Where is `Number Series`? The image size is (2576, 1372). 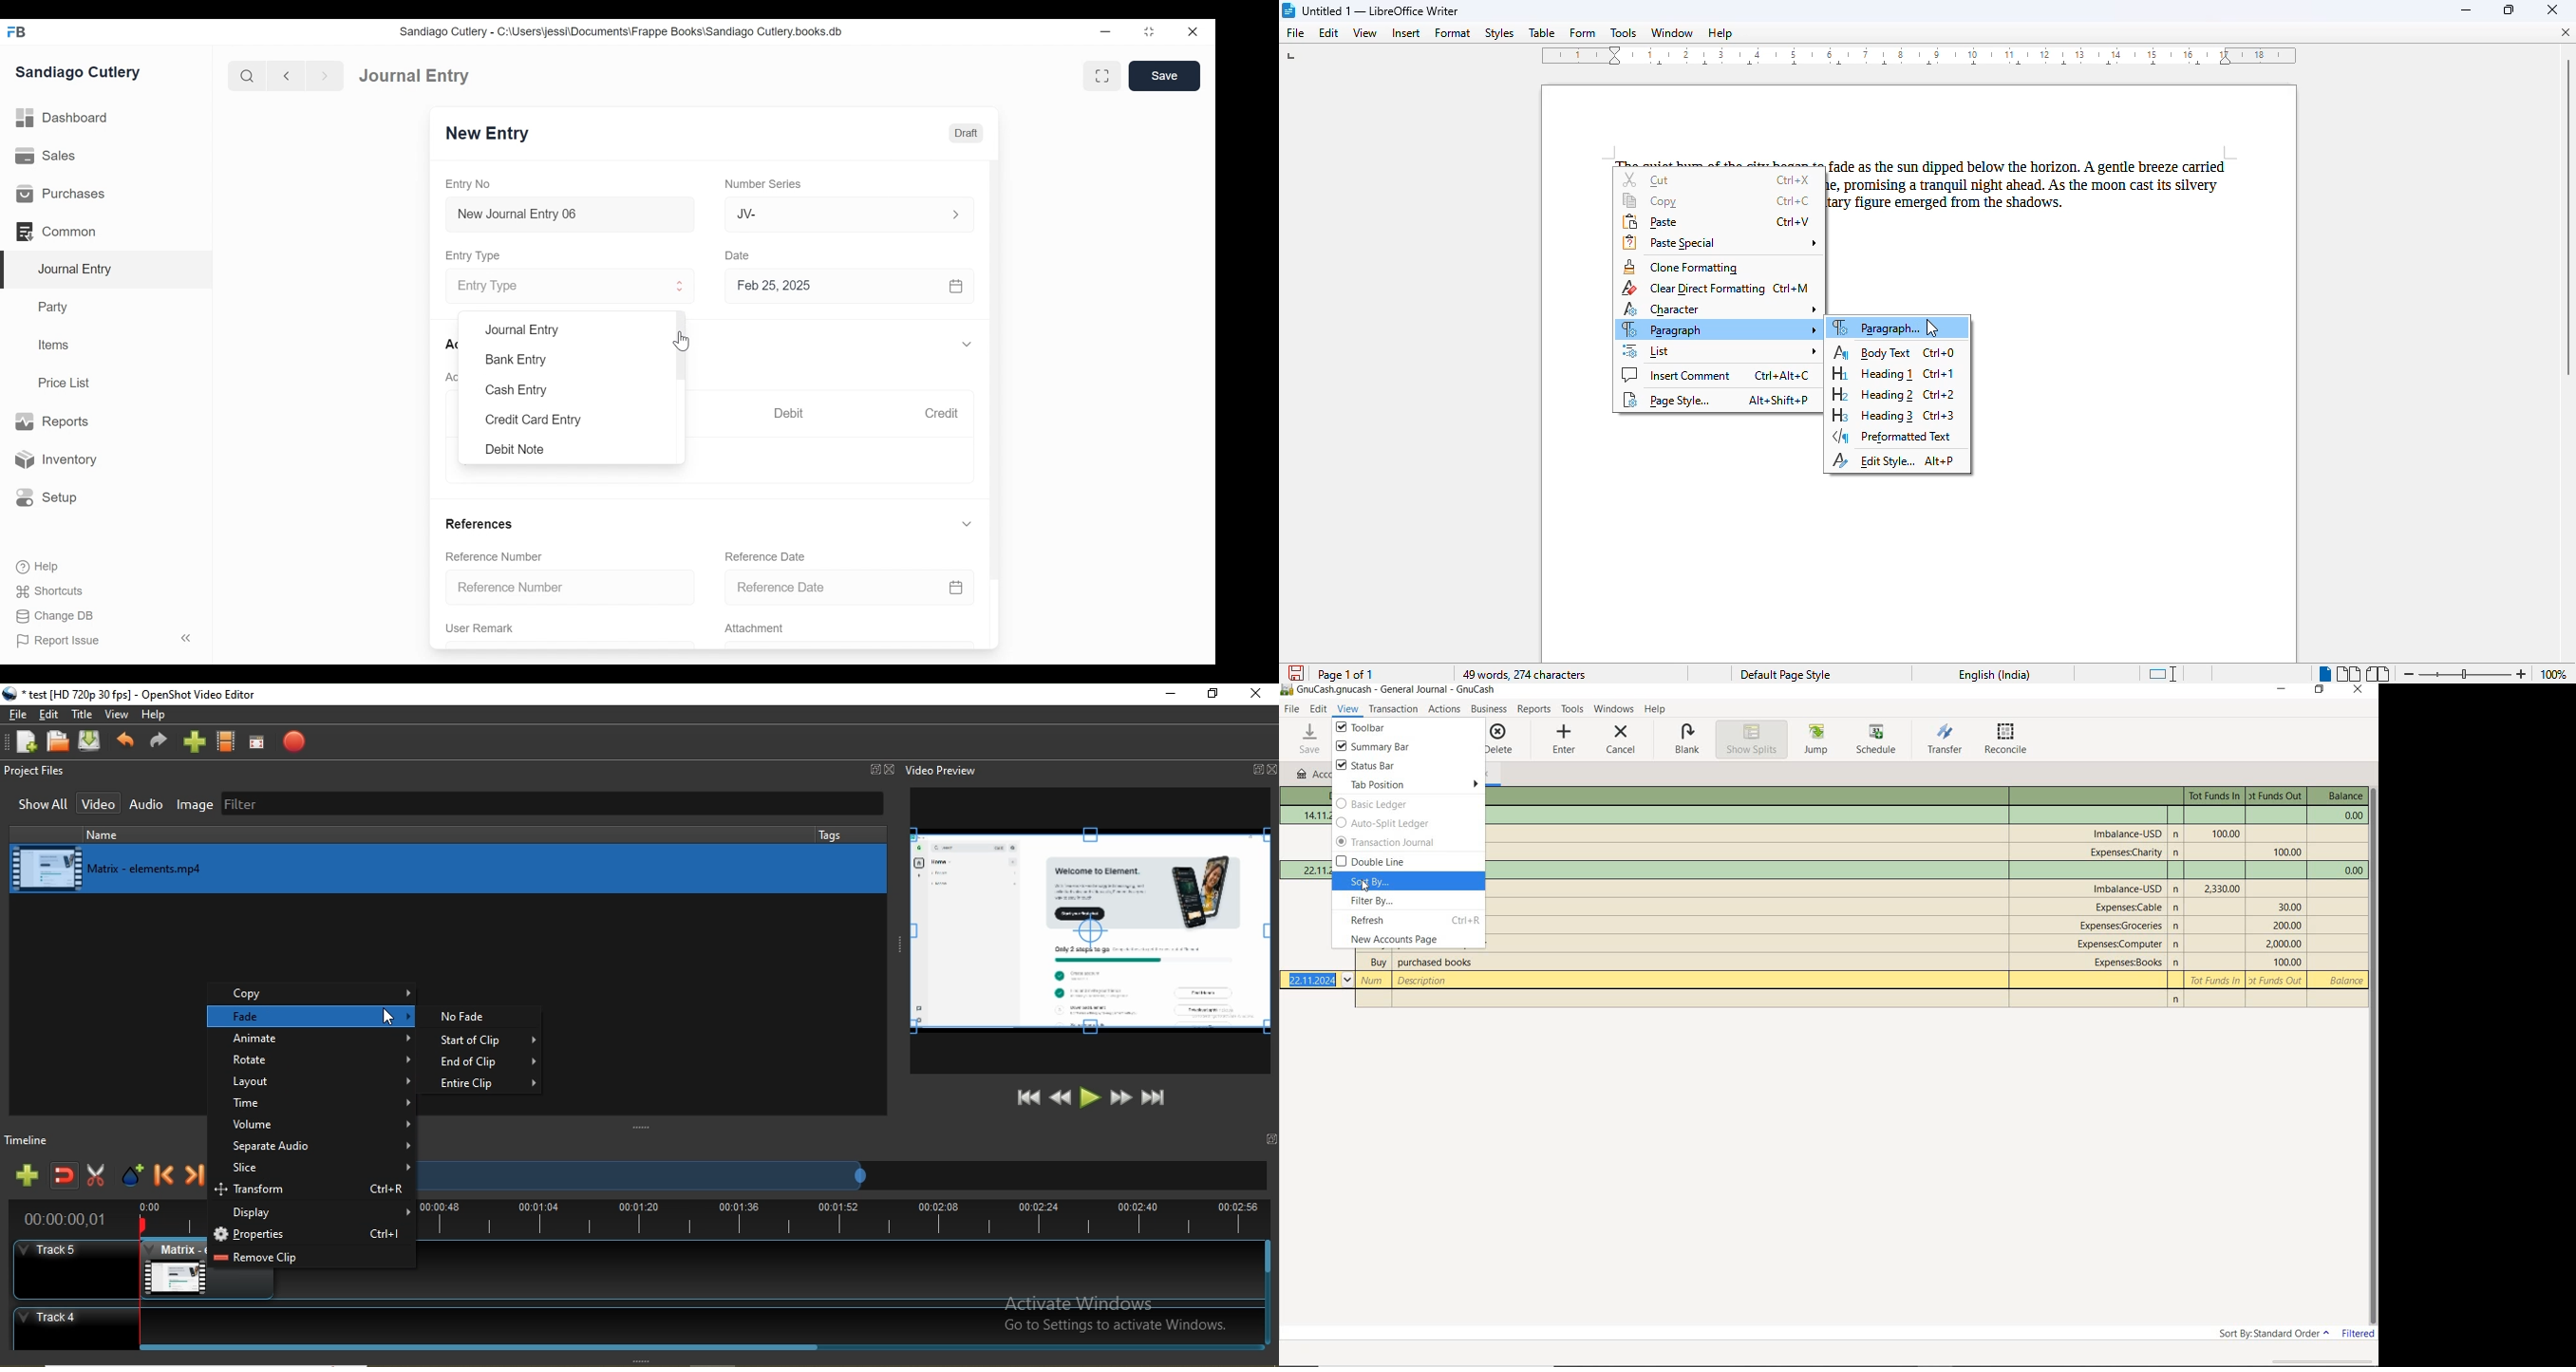
Number Series is located at coordinates (765, 184).